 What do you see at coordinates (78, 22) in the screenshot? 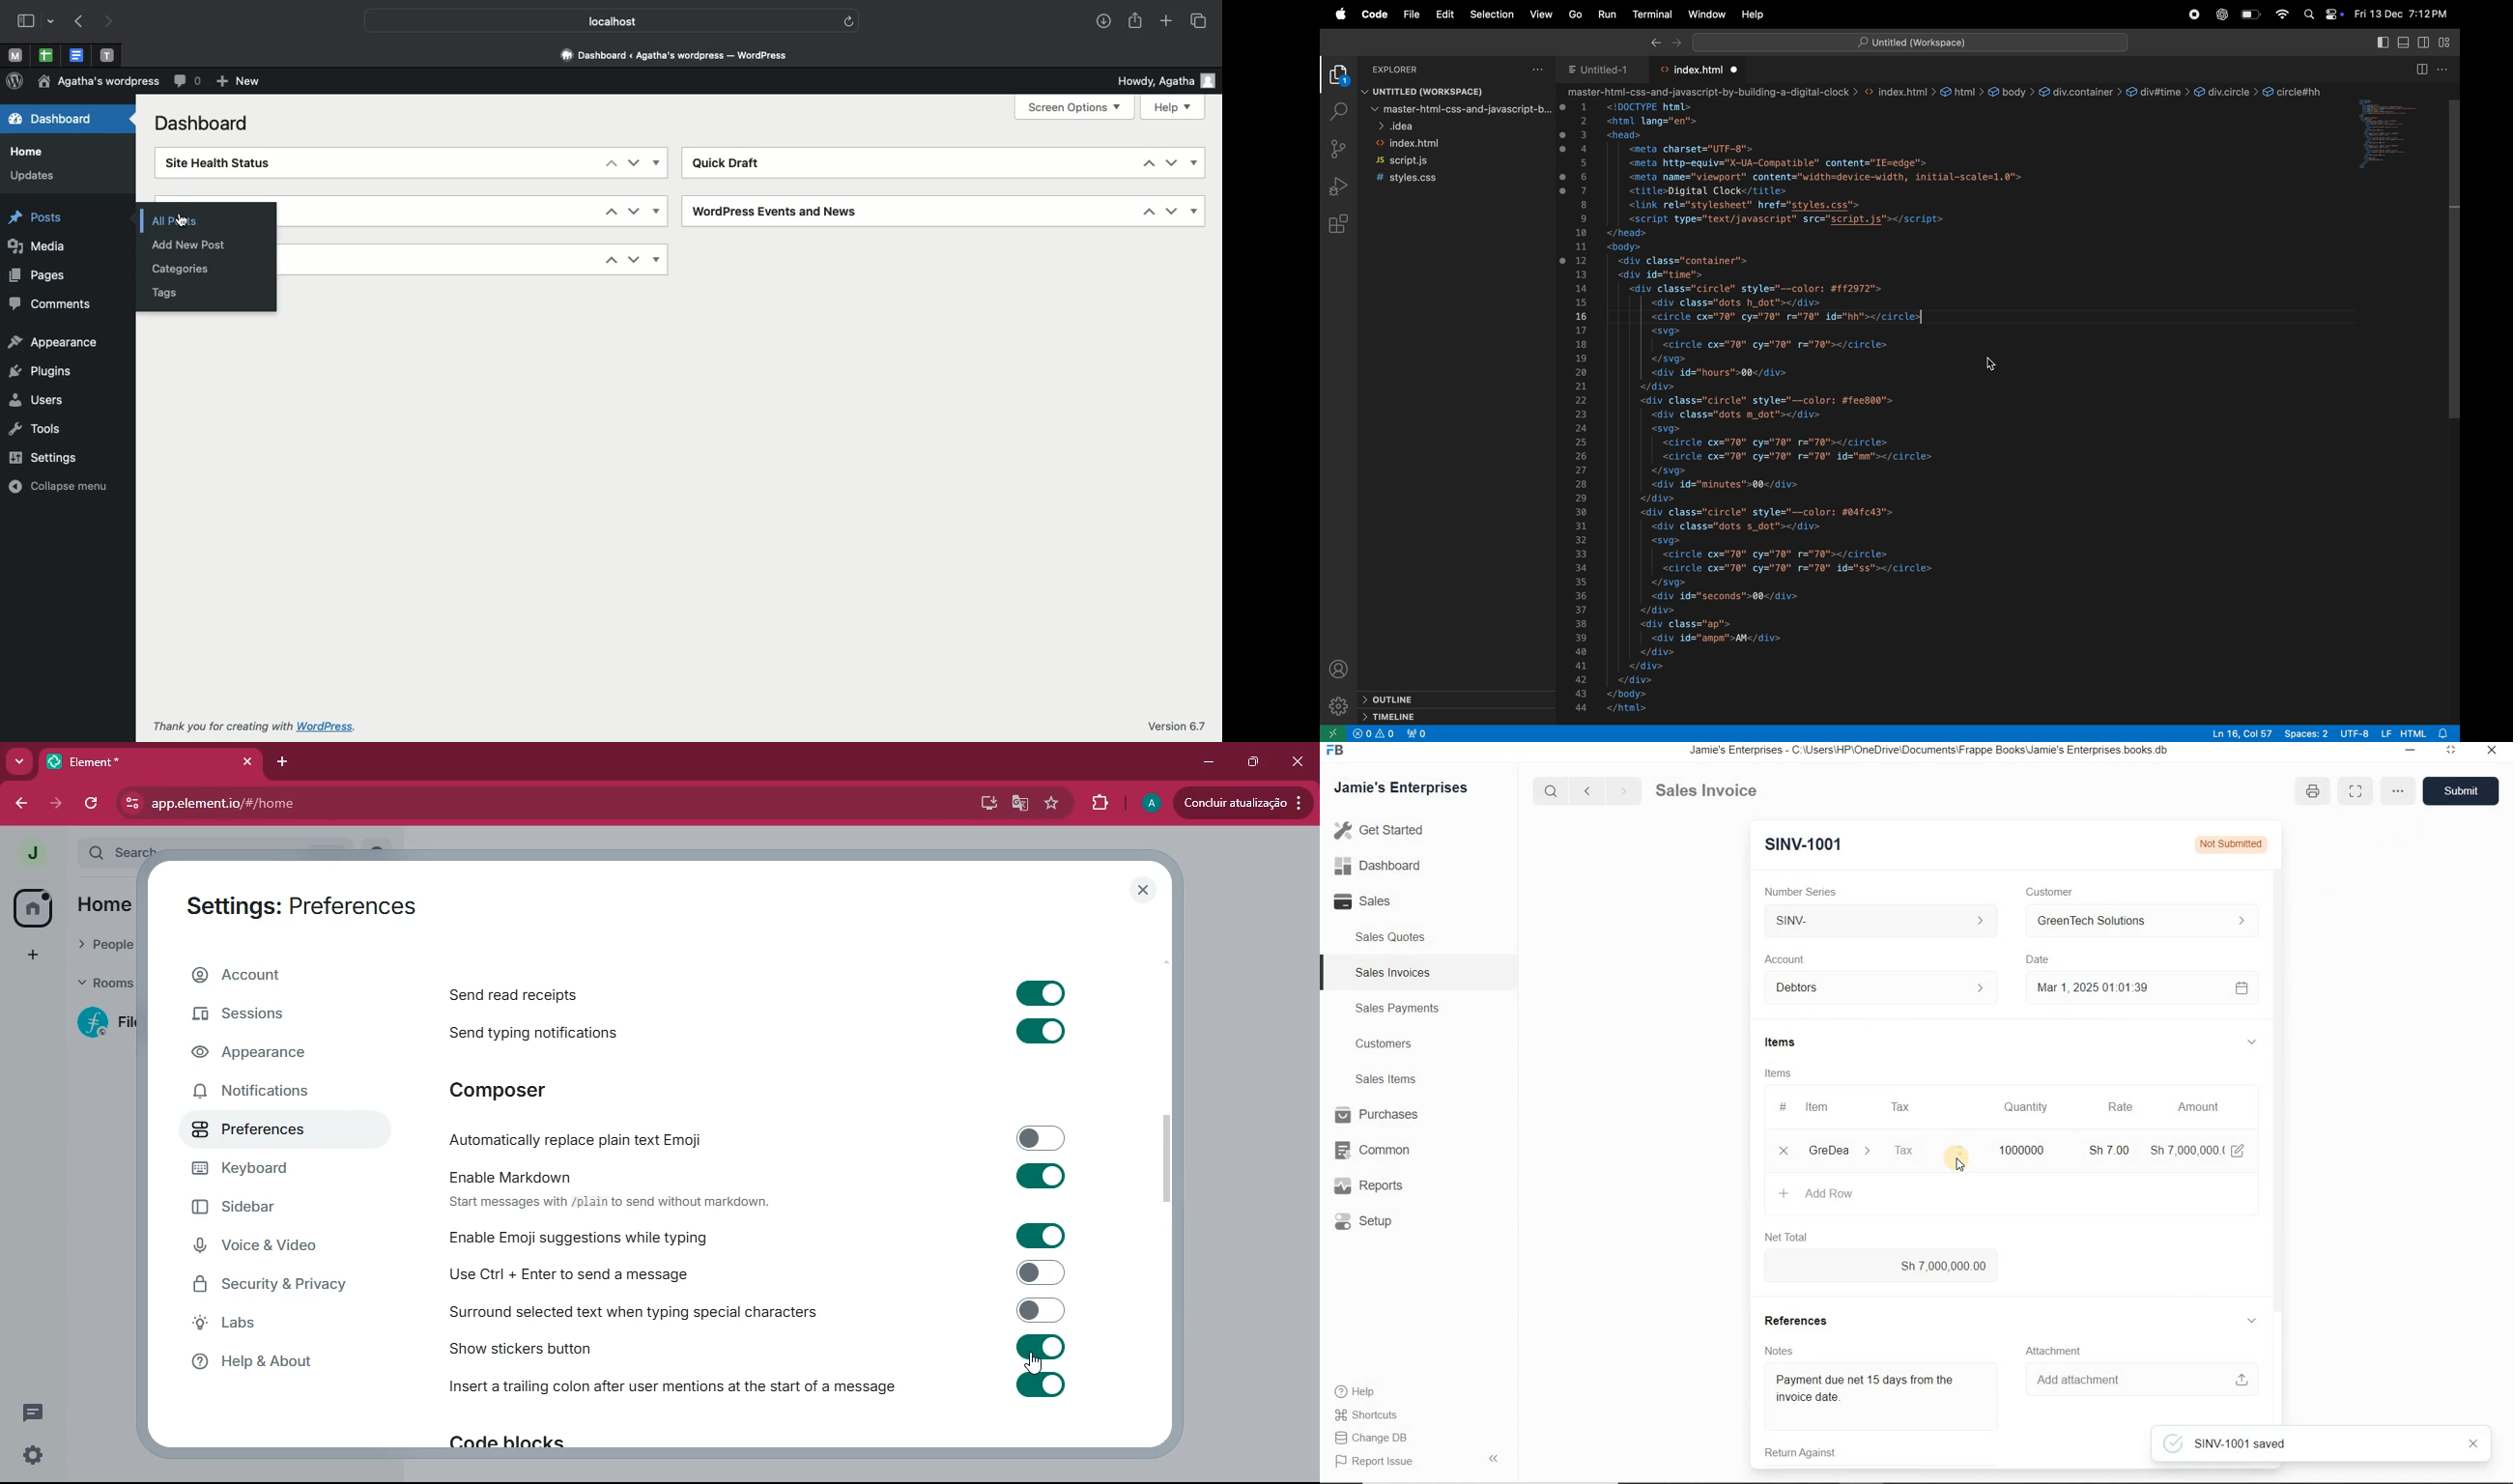
I see `Previous page` at bounding box center [78, 22].